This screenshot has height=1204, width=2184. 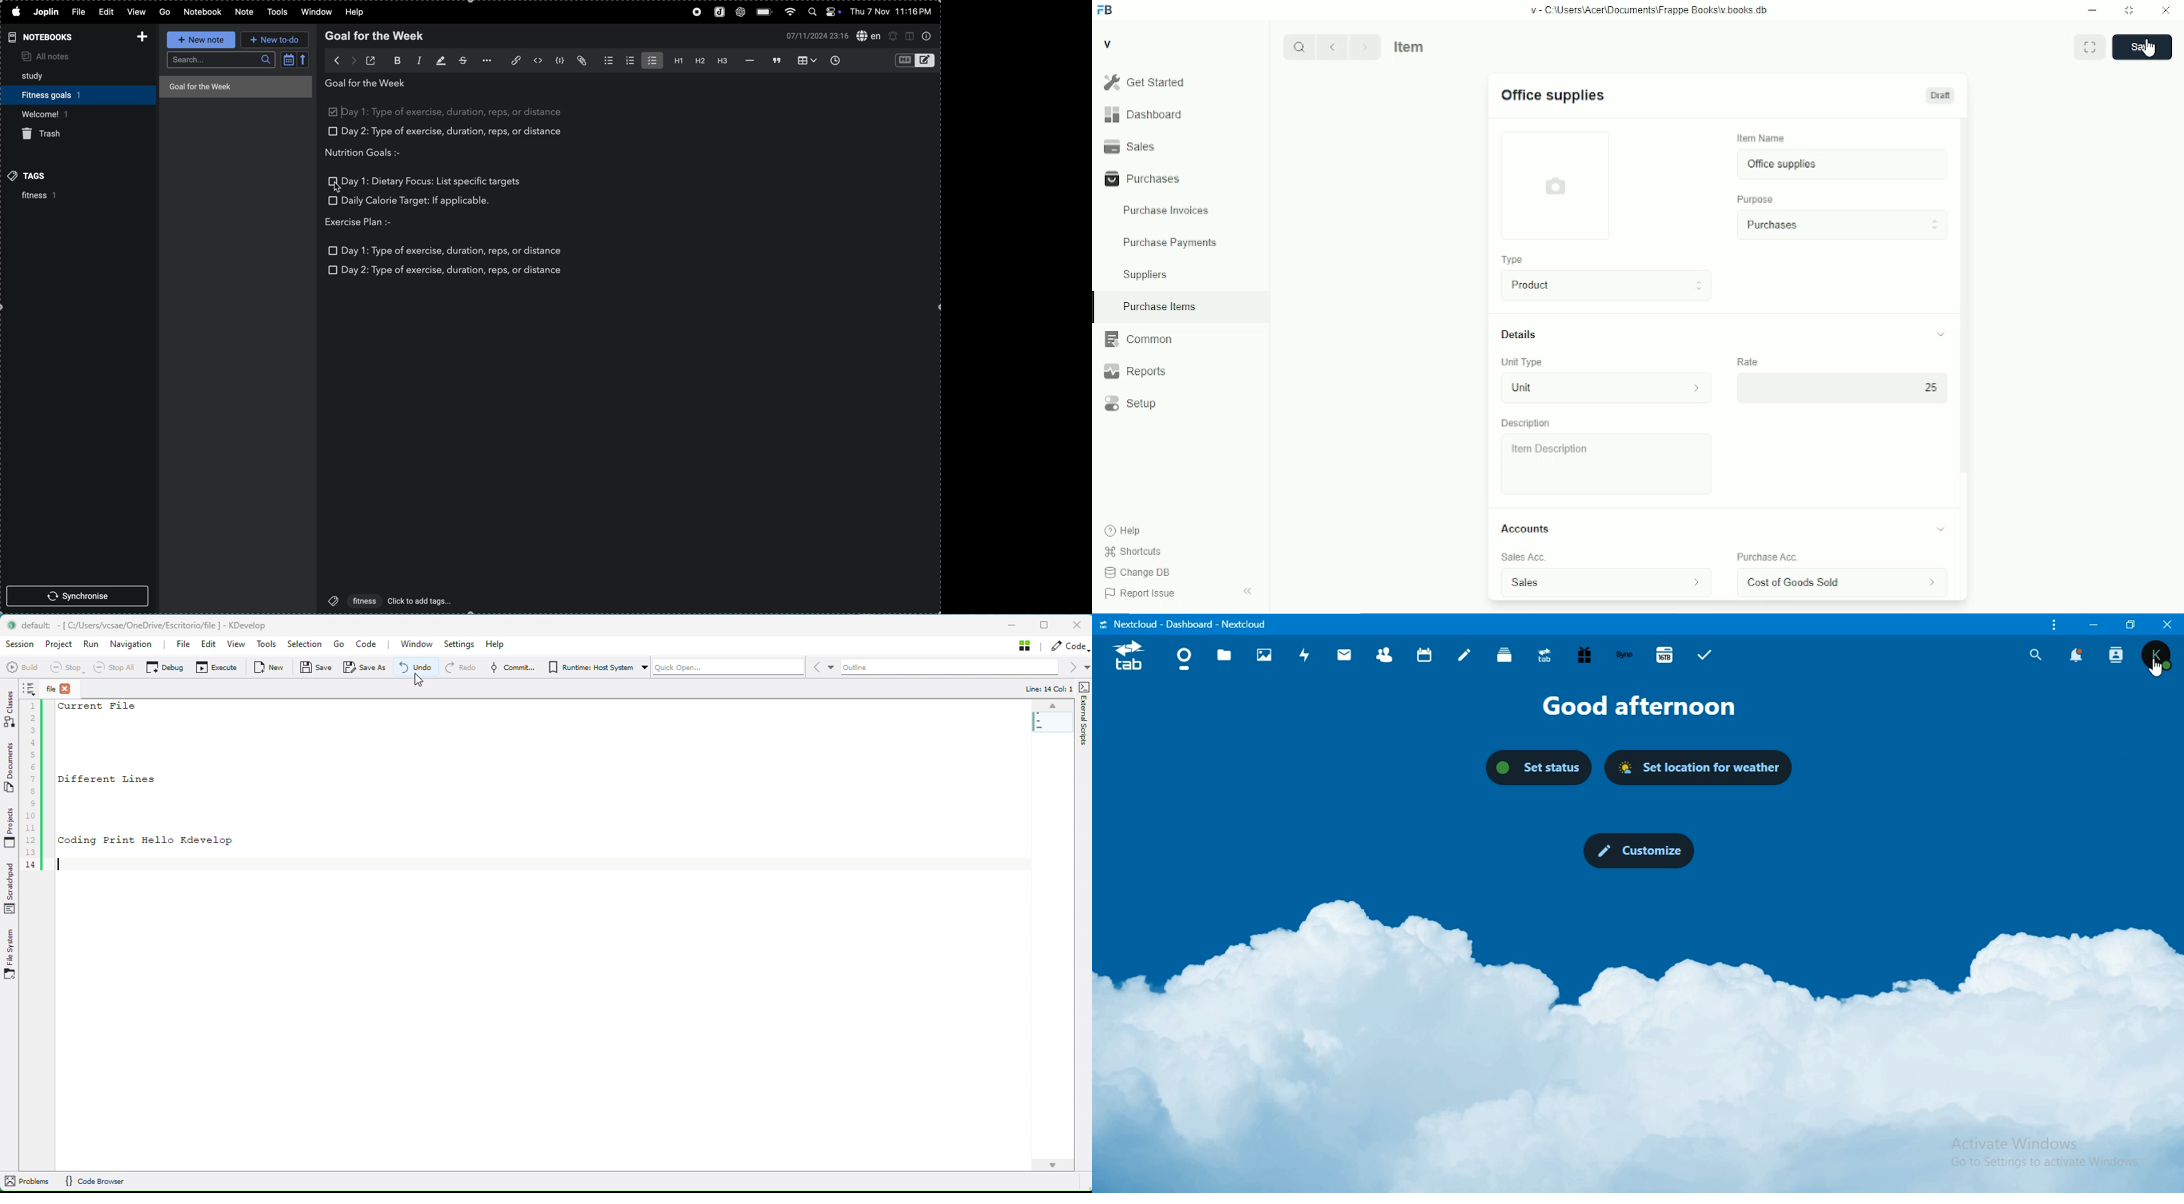 What do you see at coordinates (1545, 656) in the screenshot?
I see `upgrade` at bounding box center [1545, 656].